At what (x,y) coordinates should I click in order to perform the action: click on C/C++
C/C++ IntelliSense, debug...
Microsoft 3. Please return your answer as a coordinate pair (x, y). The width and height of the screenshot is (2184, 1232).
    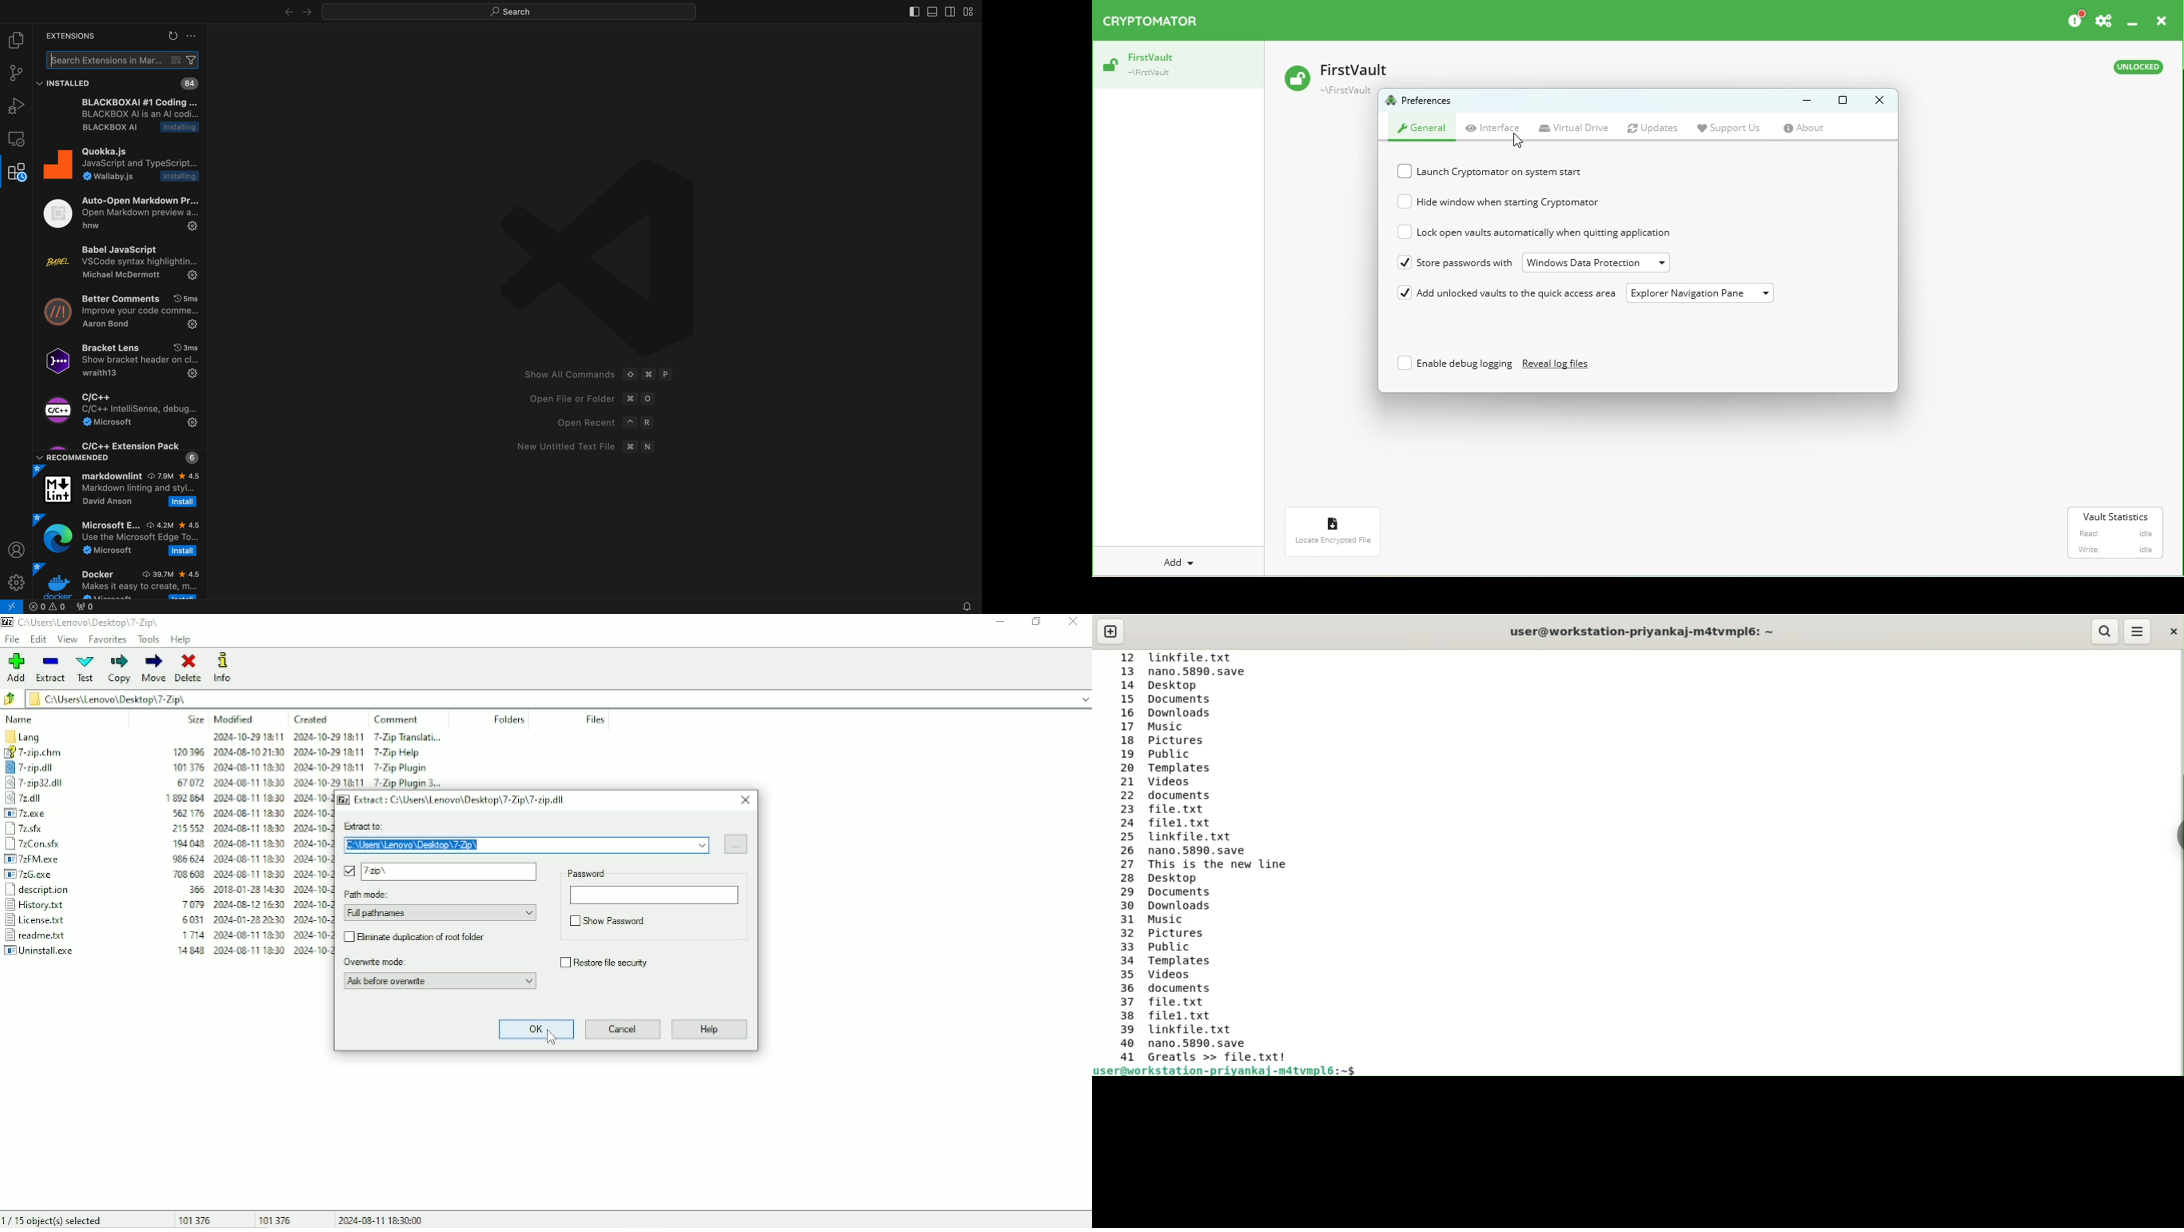
    Looking at the image, I should click on (117, 410).